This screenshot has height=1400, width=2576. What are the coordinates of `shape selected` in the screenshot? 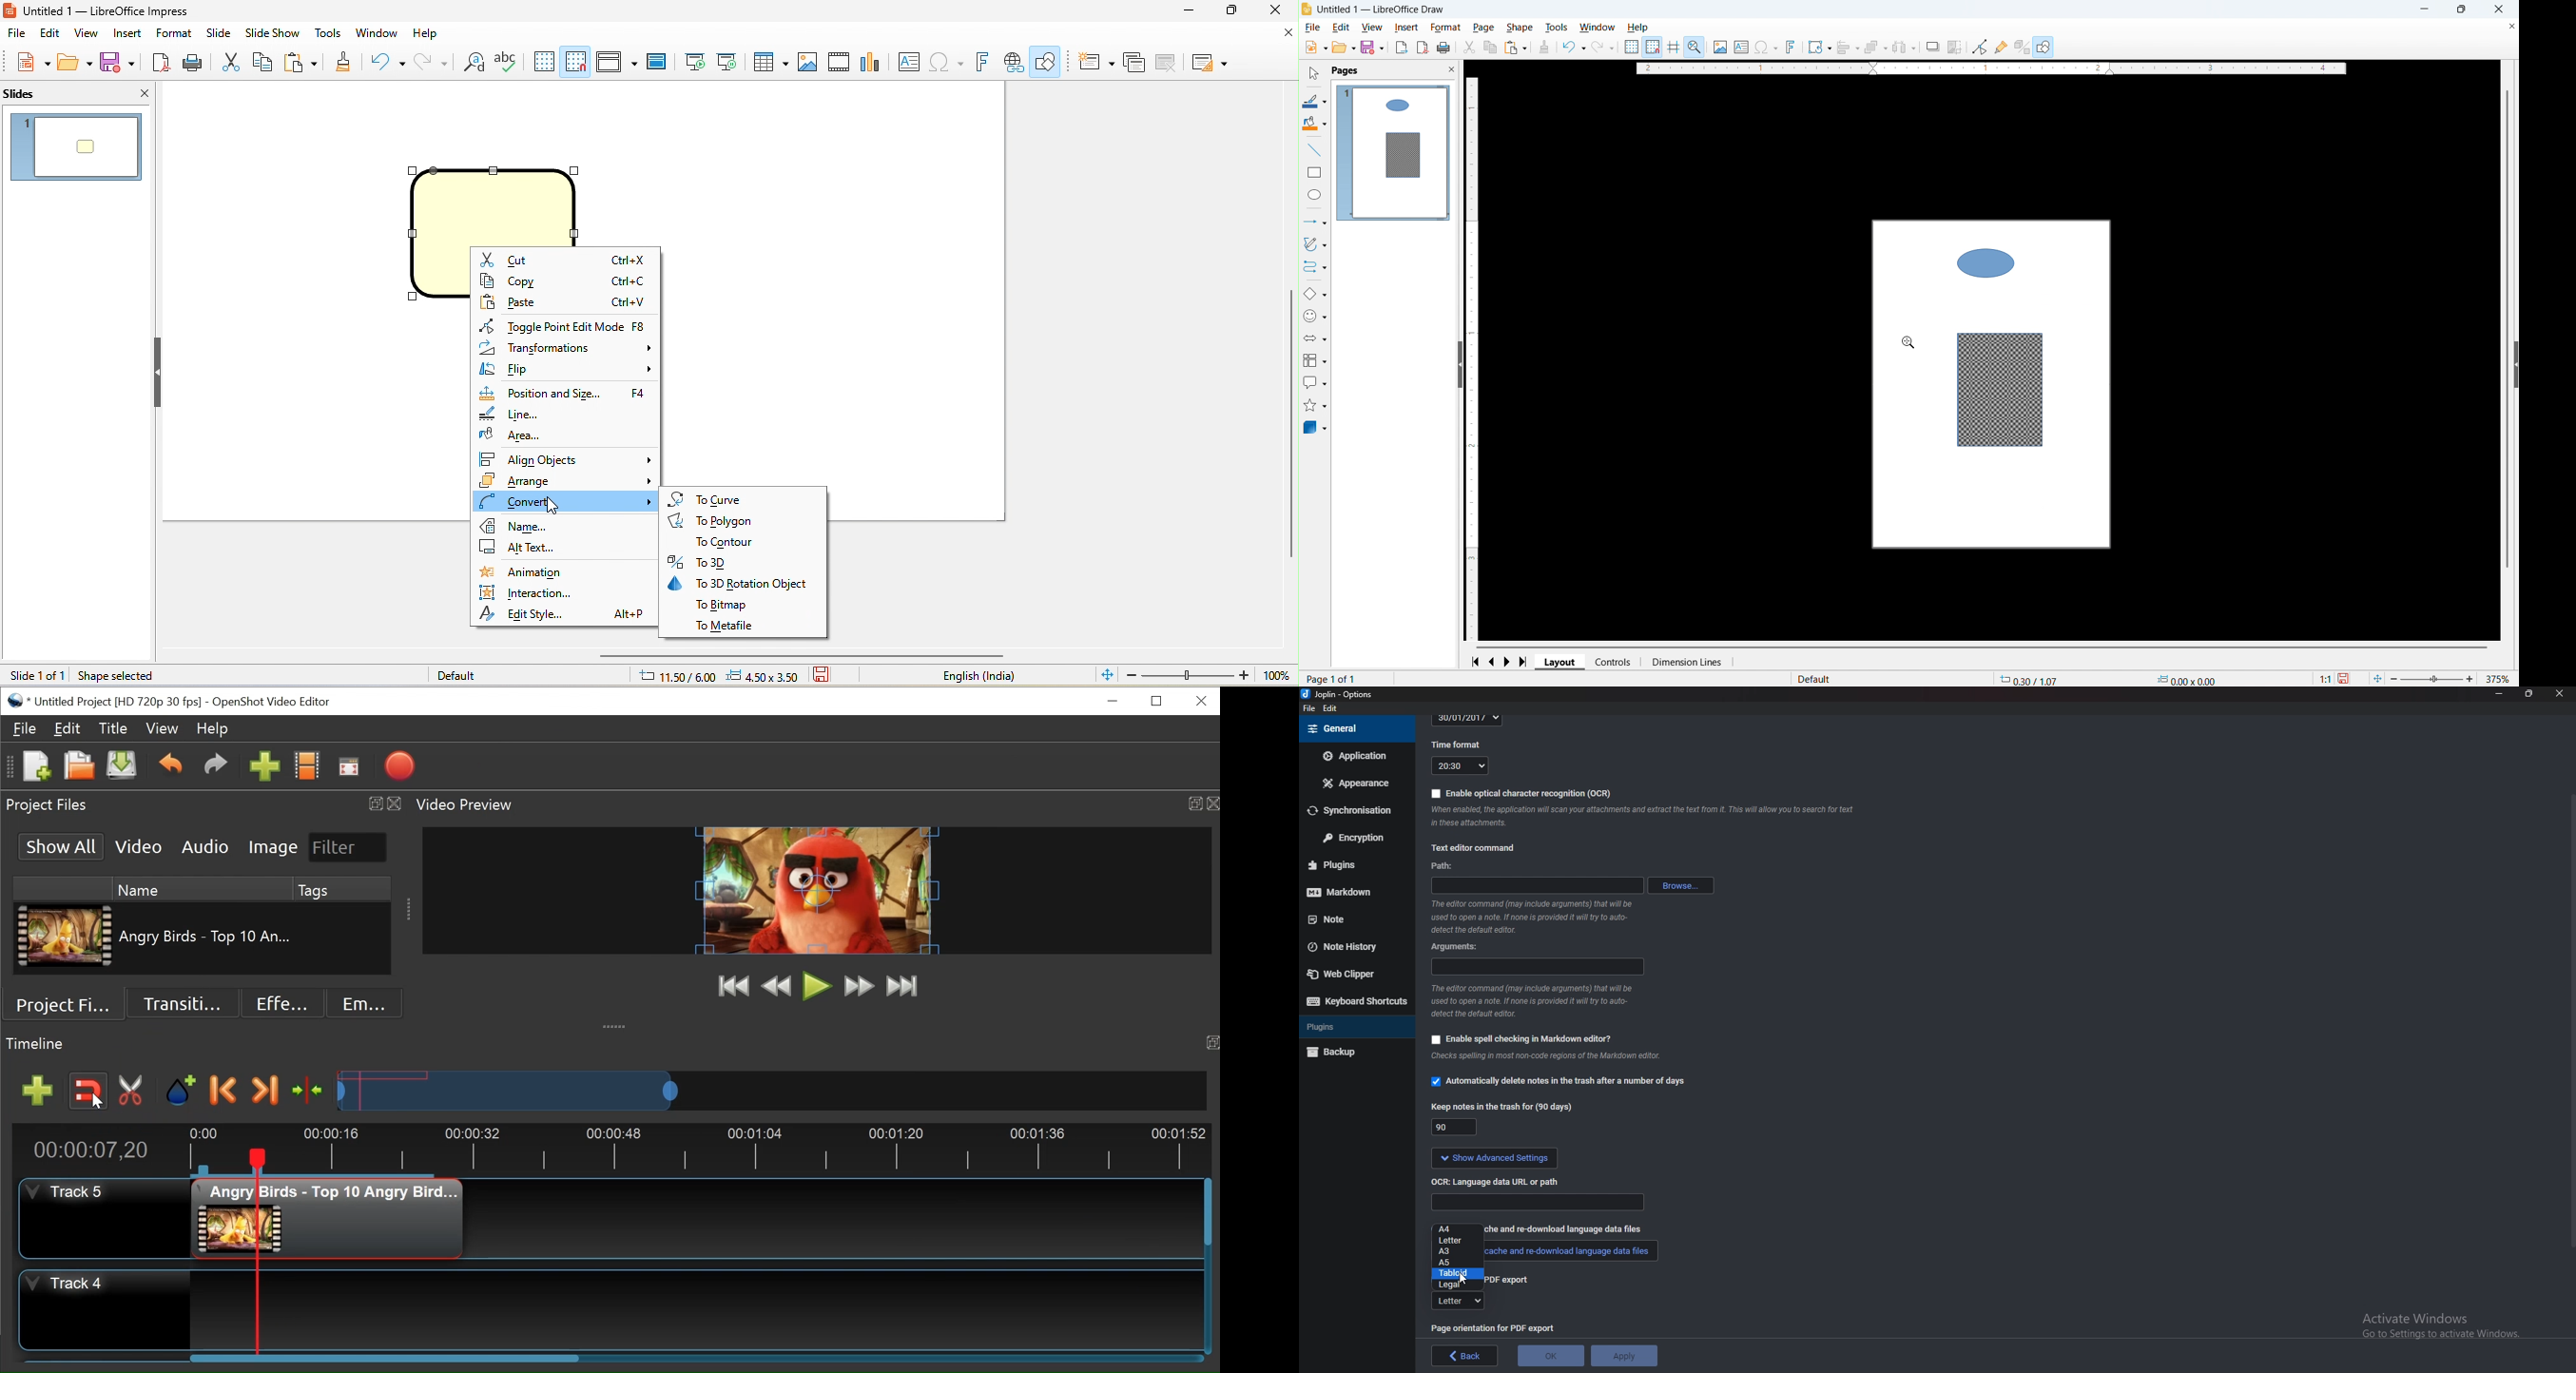 It's located at (122, 676).